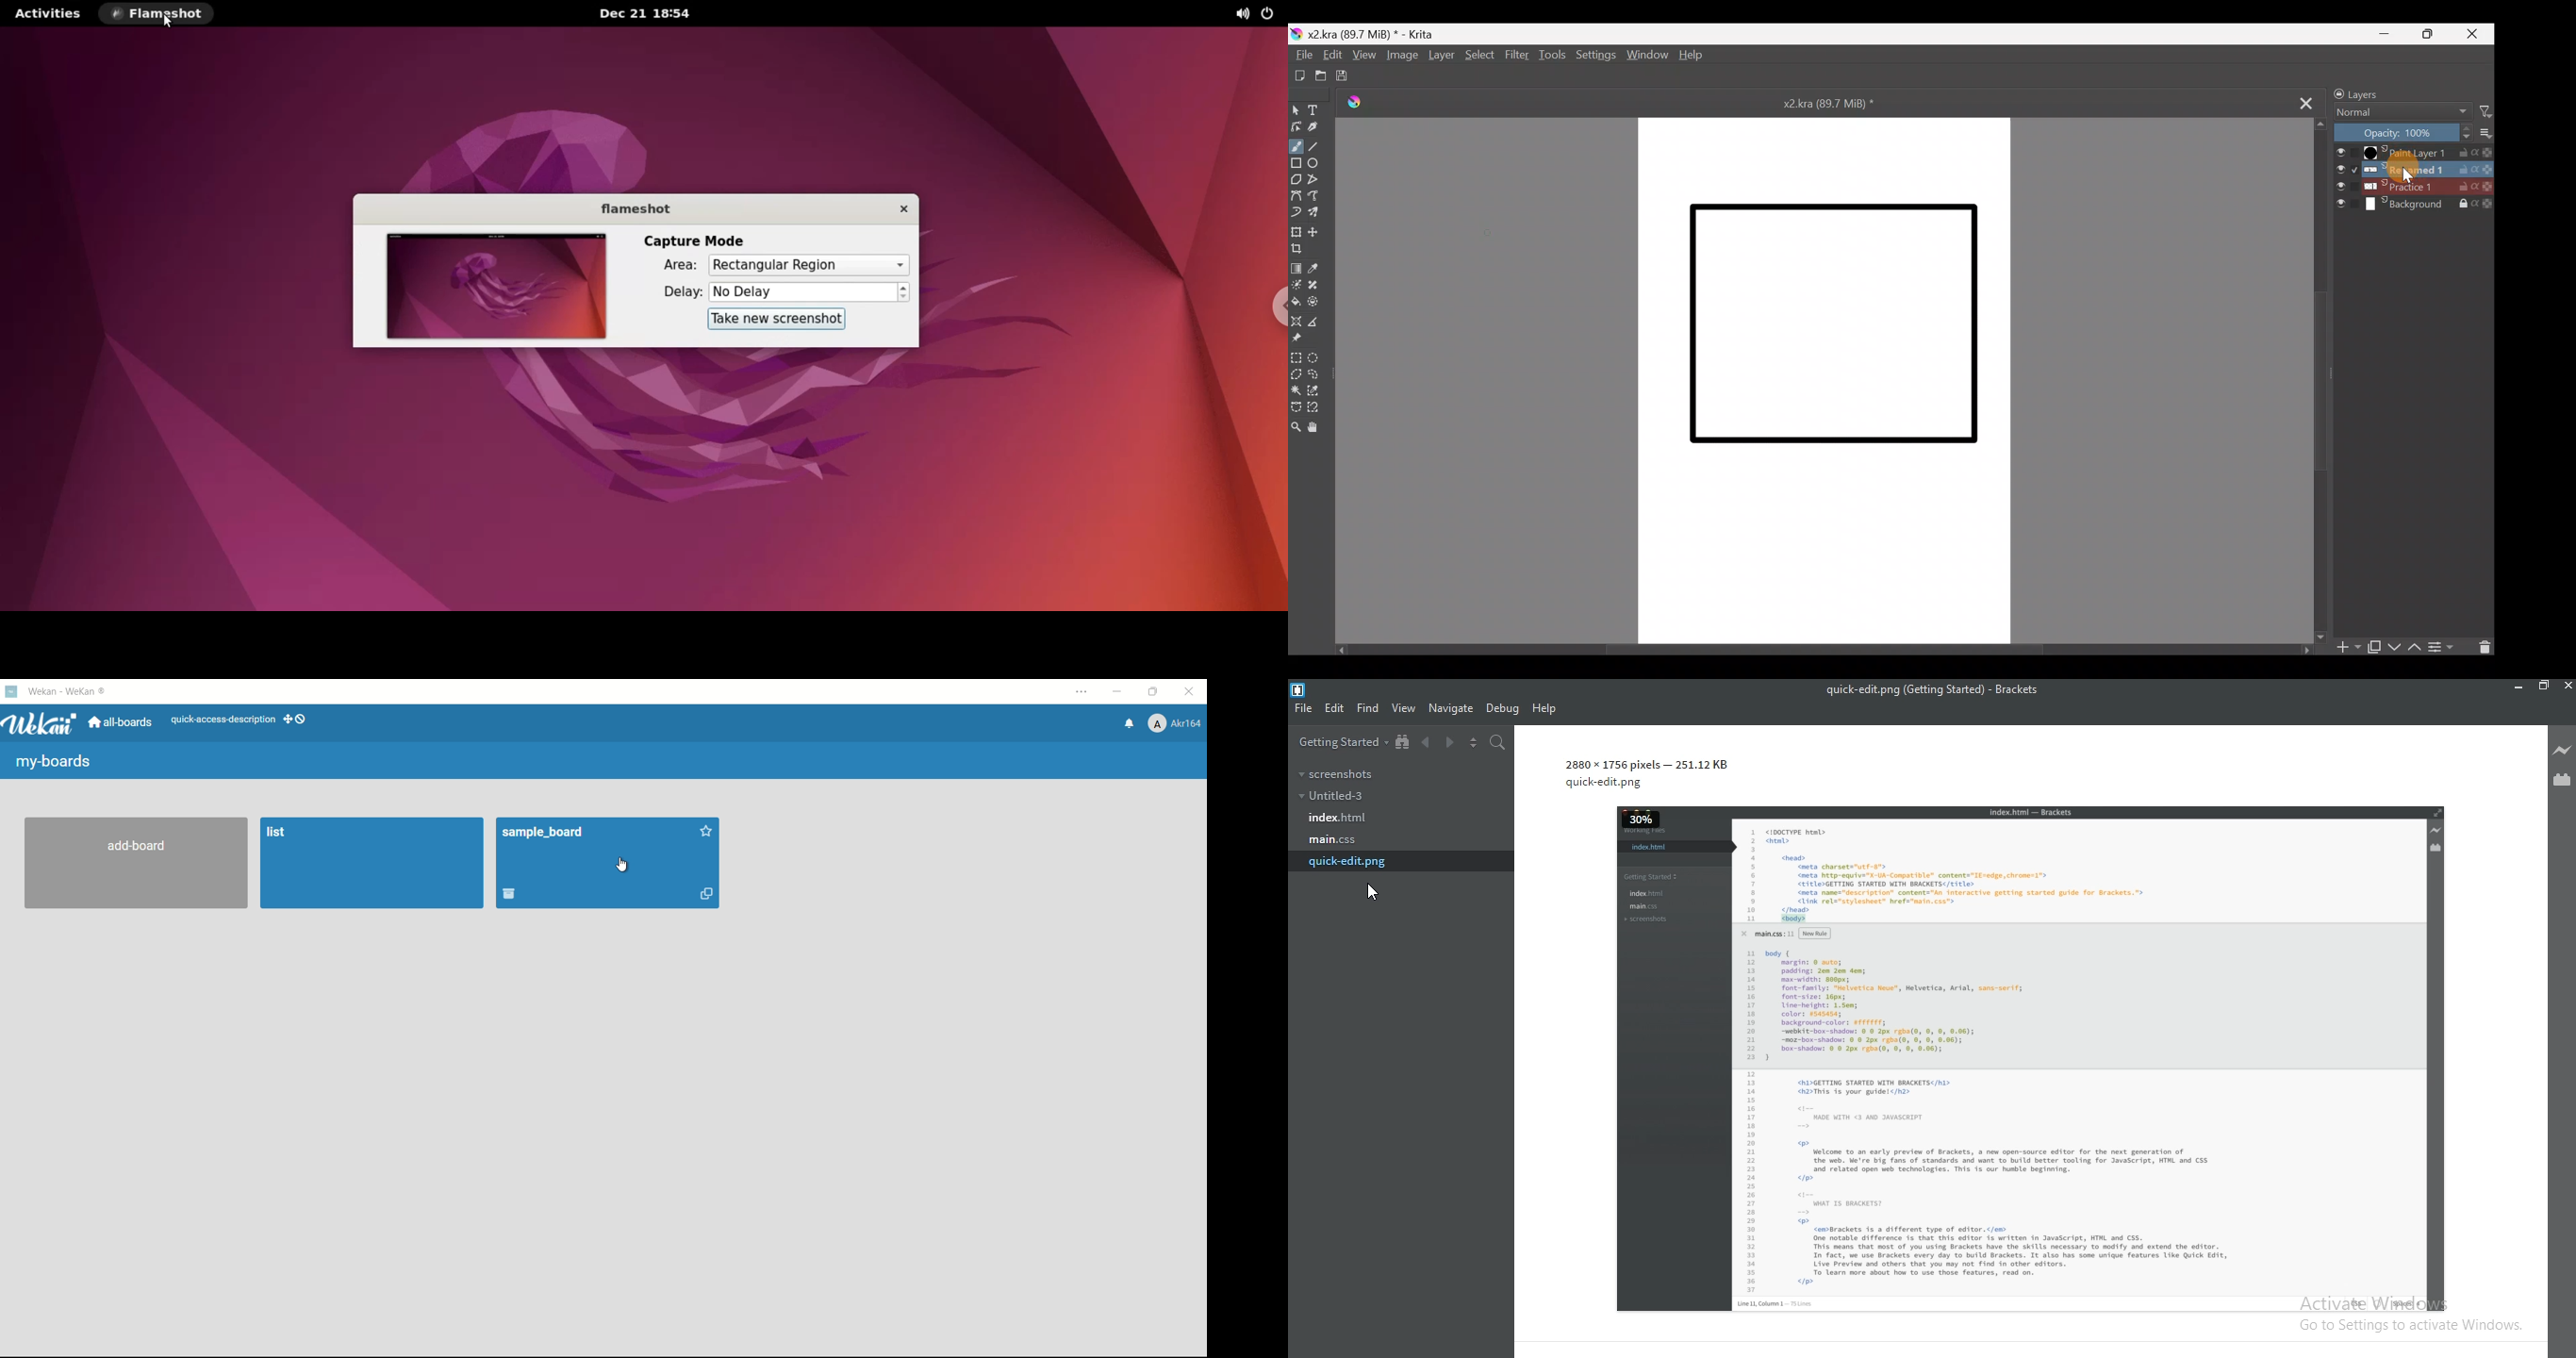 This screenshot has height=1372, width=2576. Describe the element at coordinates (1244, 14) in the screenshot. I see `sound options` at that location.